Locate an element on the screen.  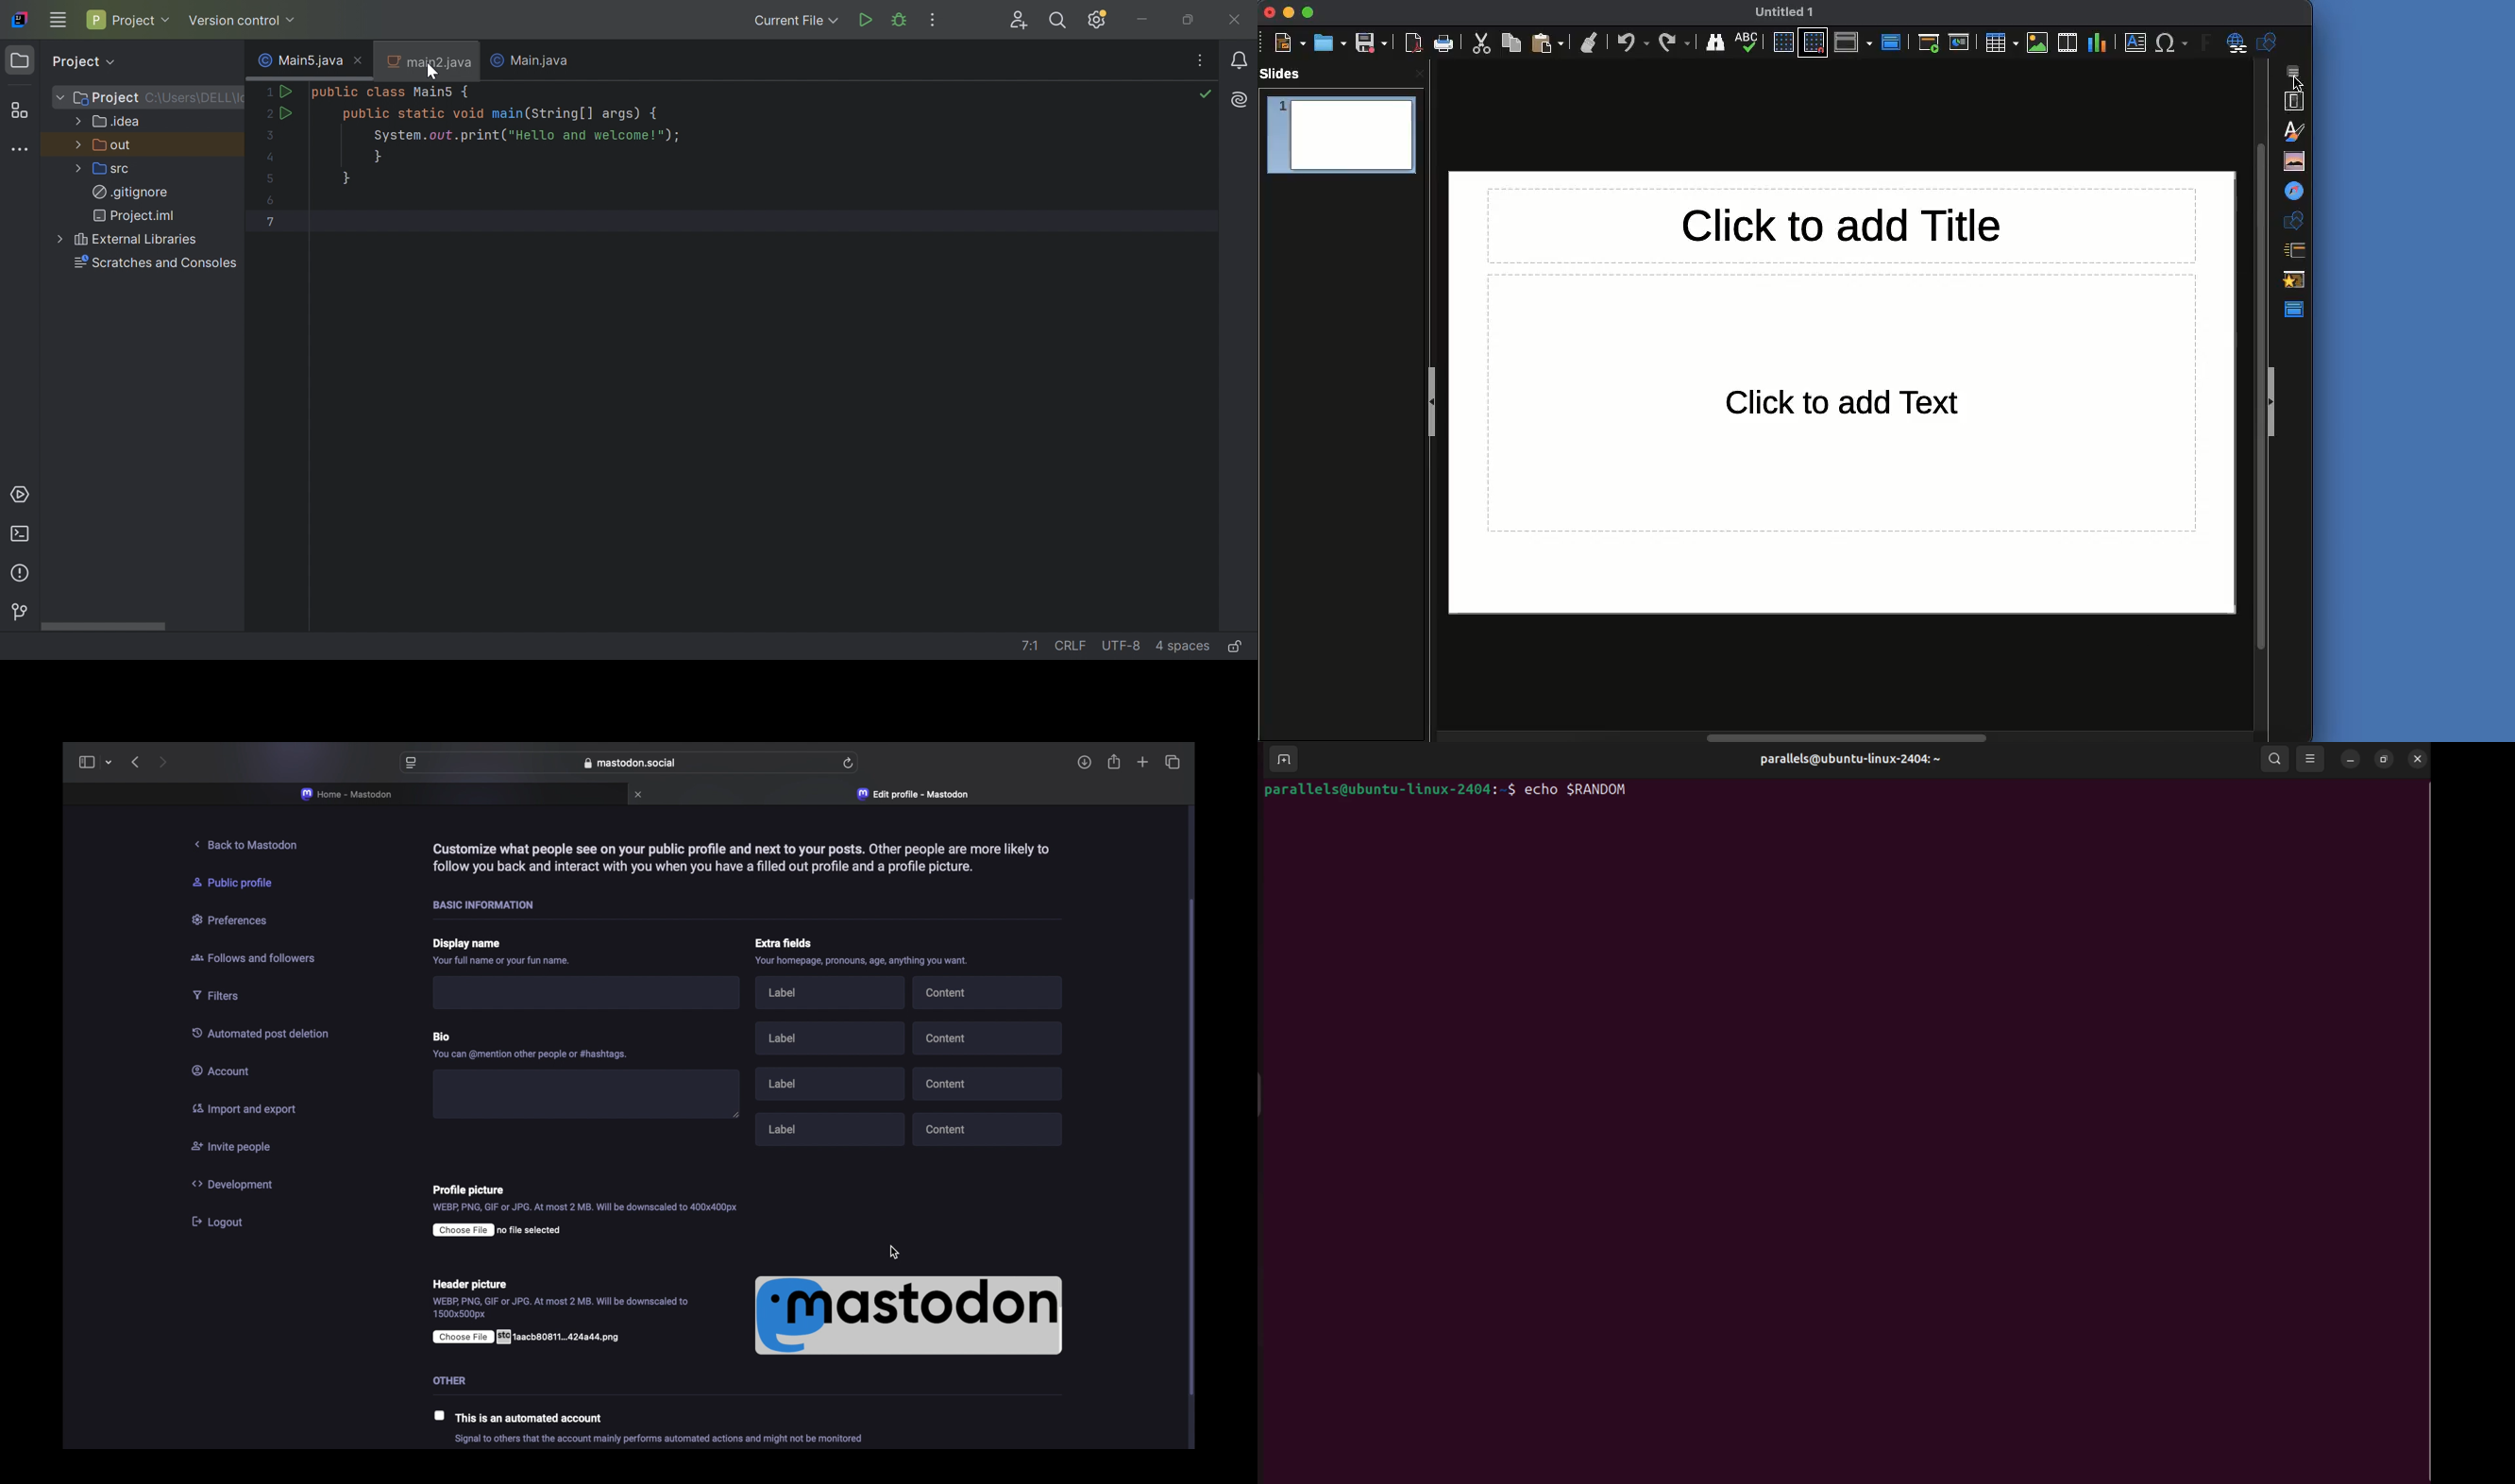
no file selected is located at coordinates (497, 1231).